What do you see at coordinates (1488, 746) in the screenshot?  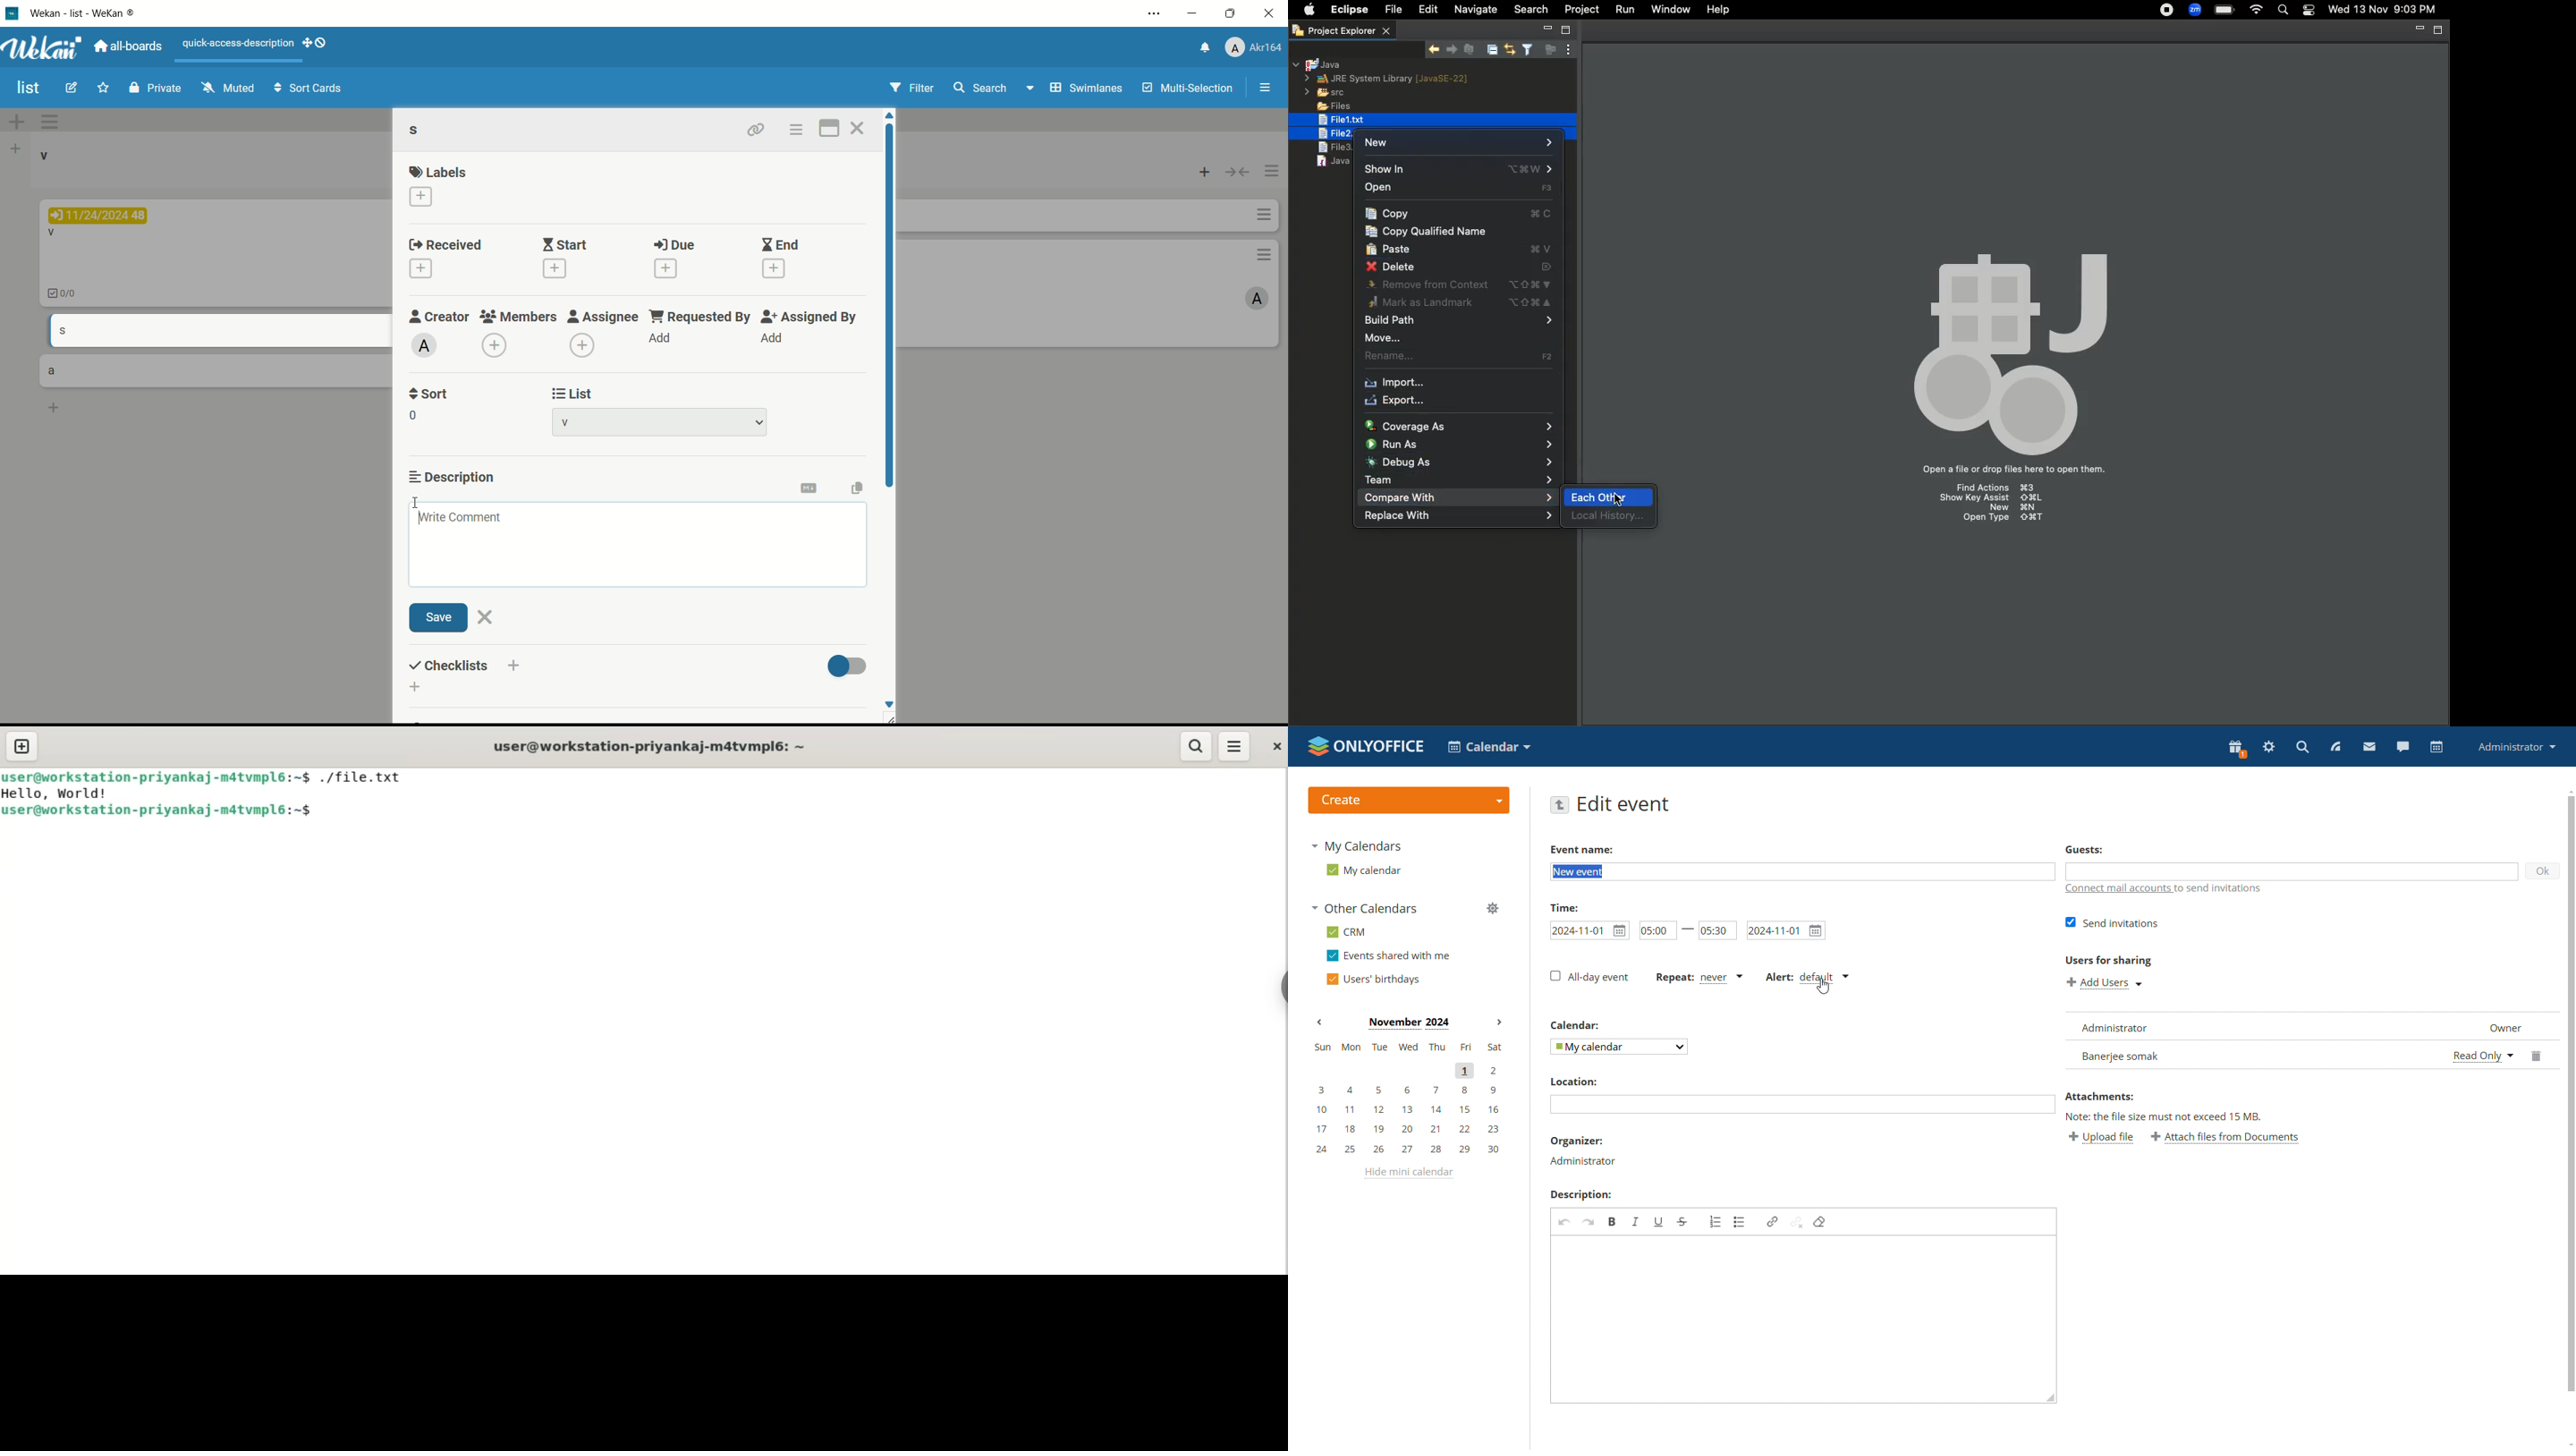 I see `choose application` at bounding box center [1488, 746].